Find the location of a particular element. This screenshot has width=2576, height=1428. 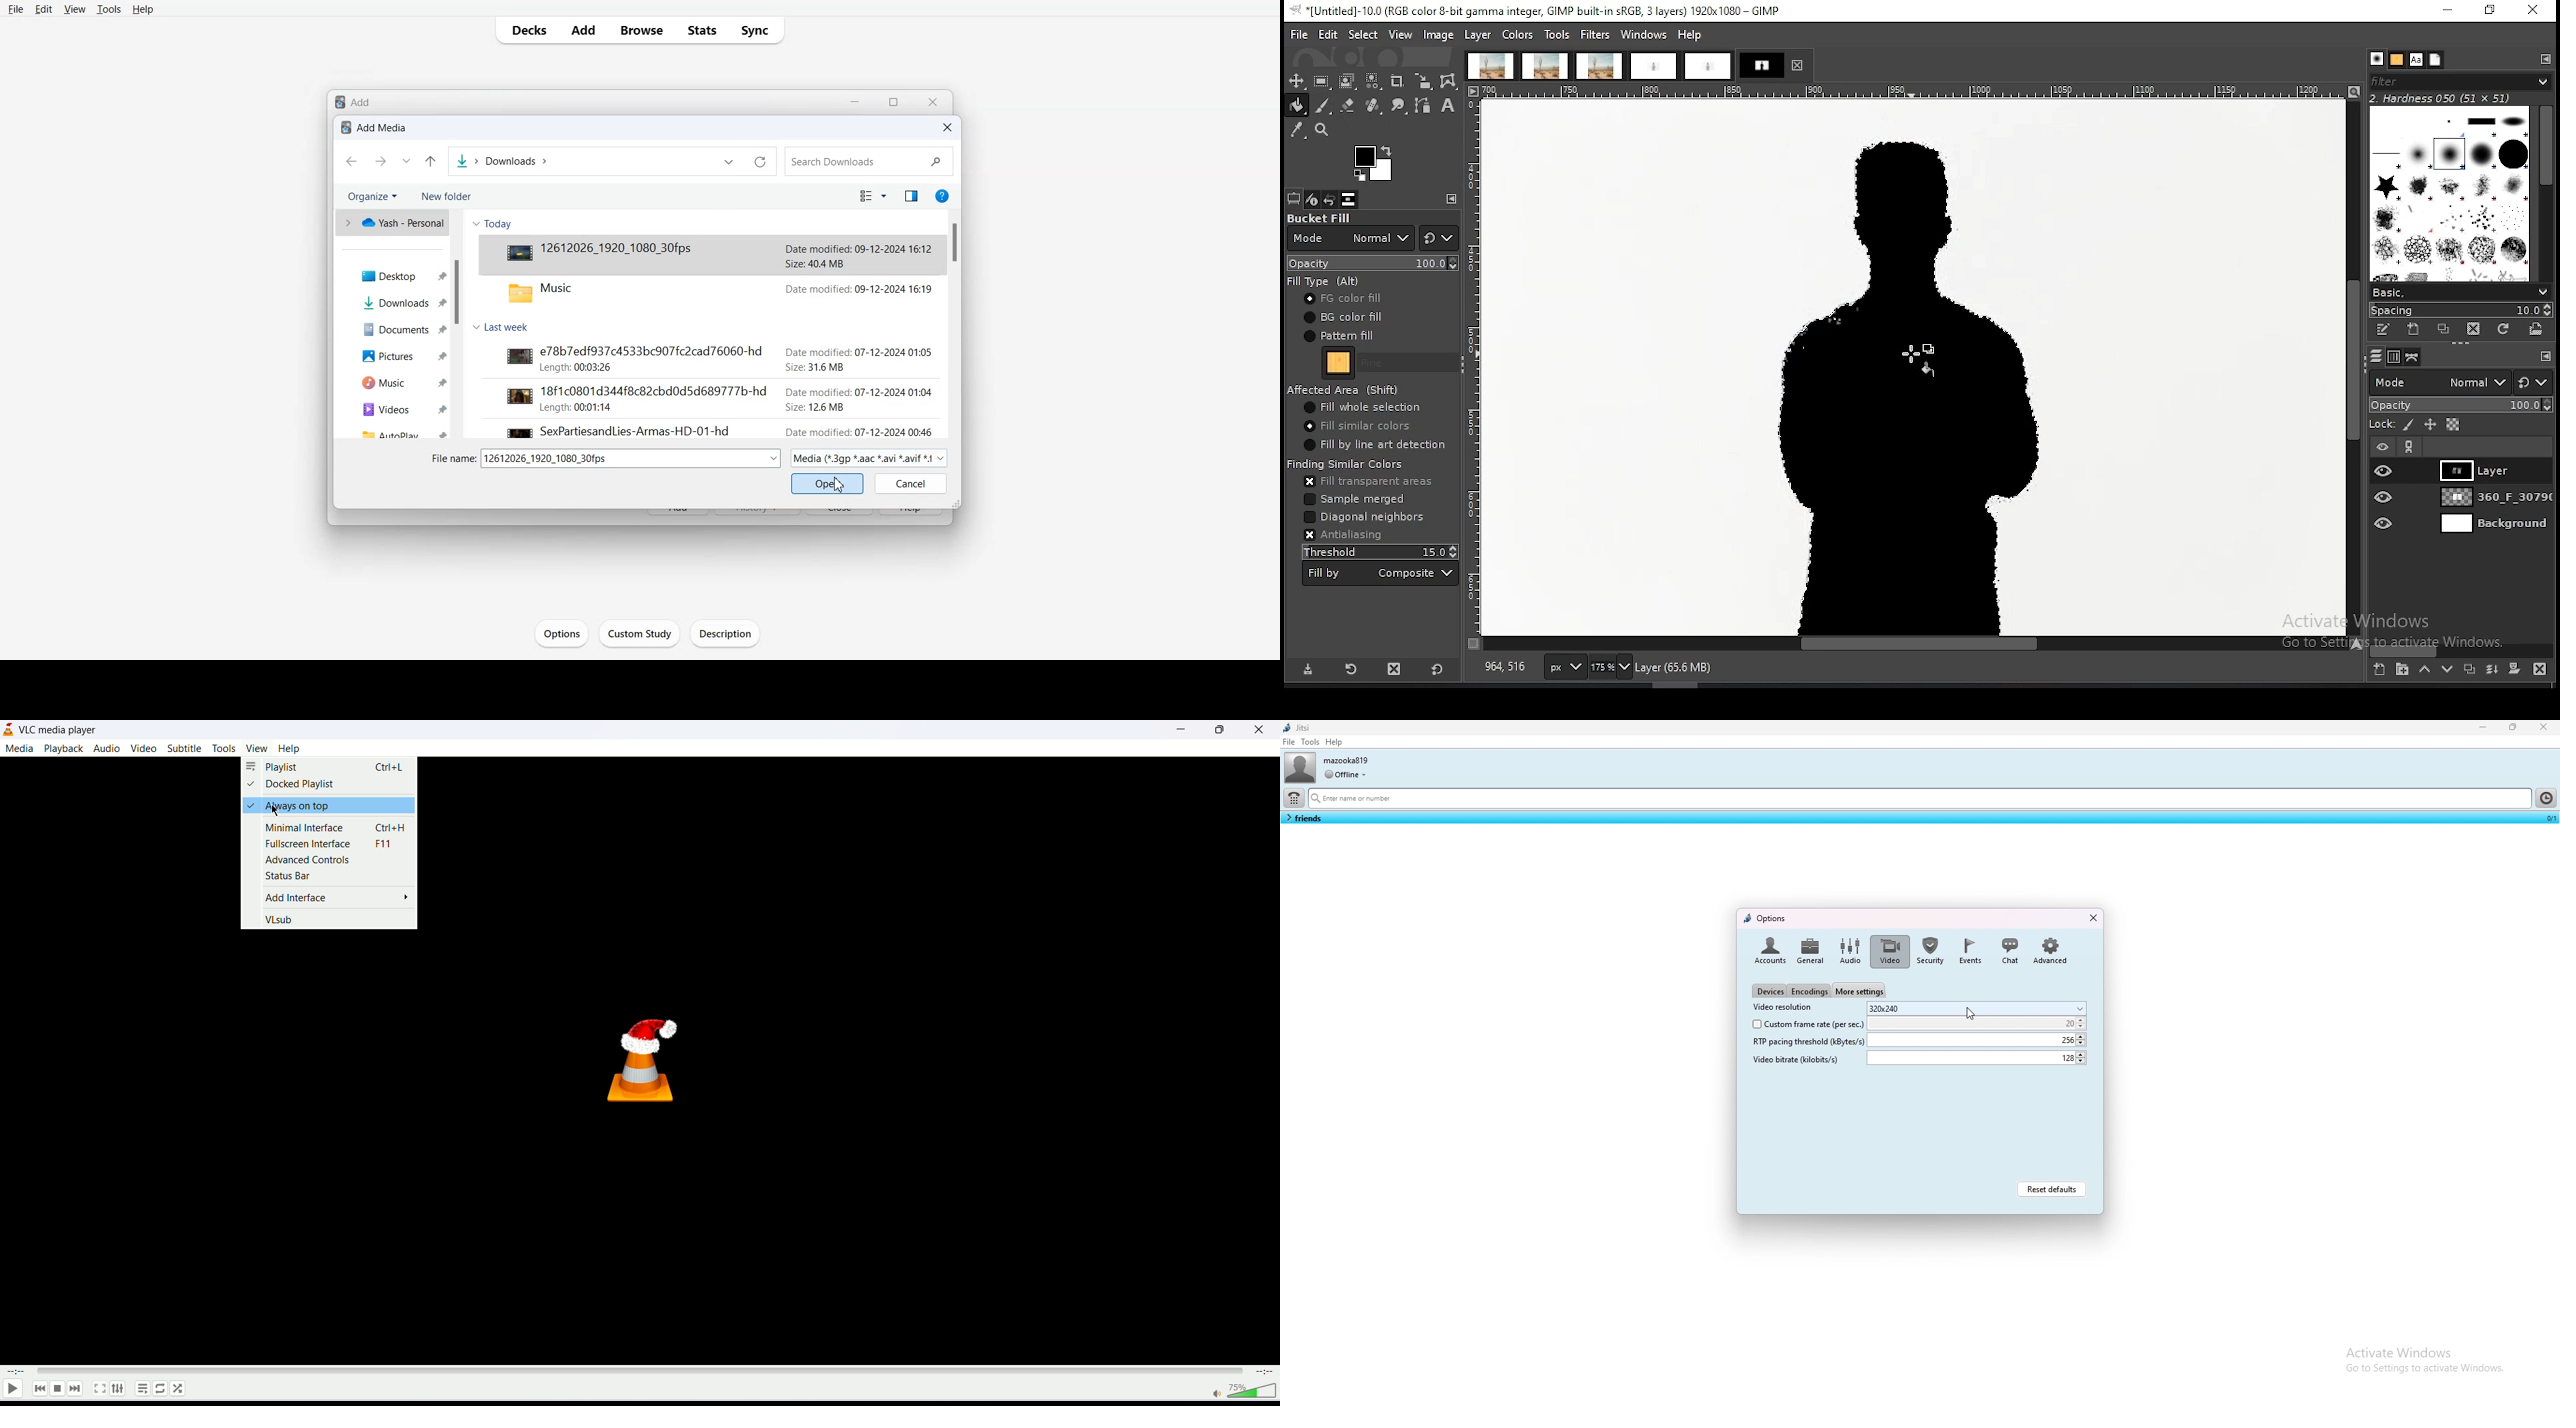

rtp pacing threshold is located at coordinates (1978, 1040).